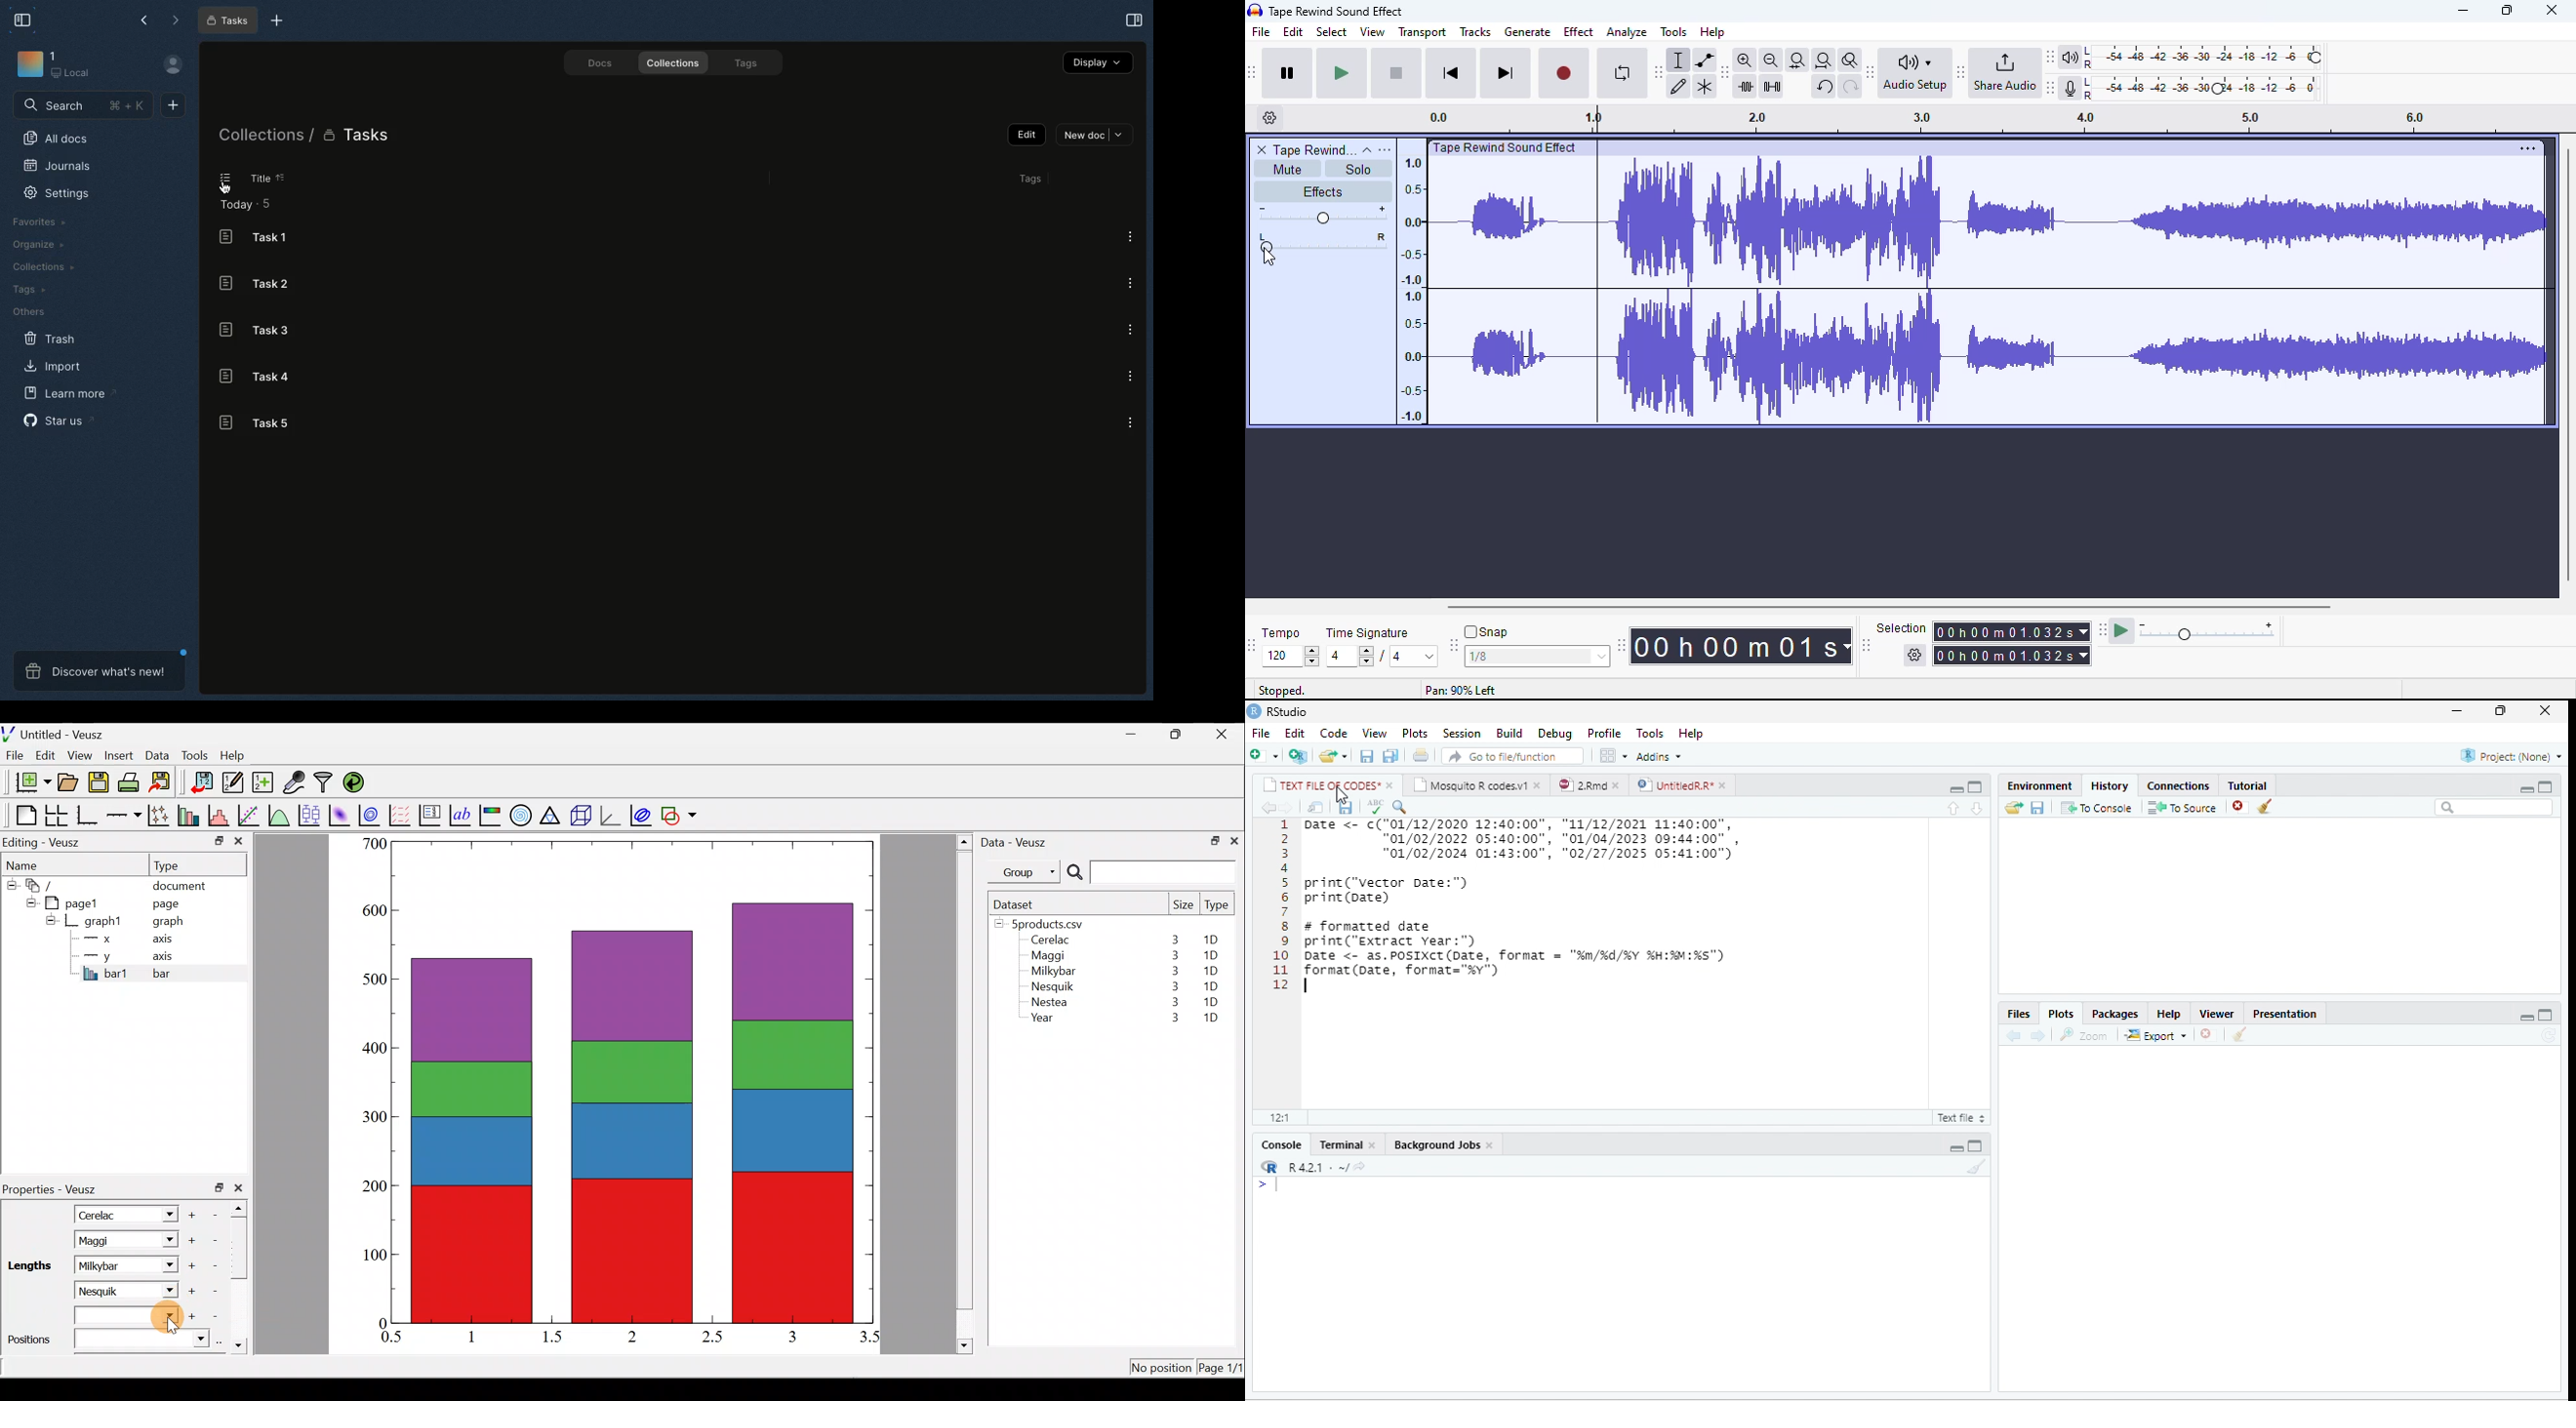 This screenshot has height=1428, width=2576. Describe the element at coordinates (1263, 150) in the screenshot. I see `delete track` at that location.